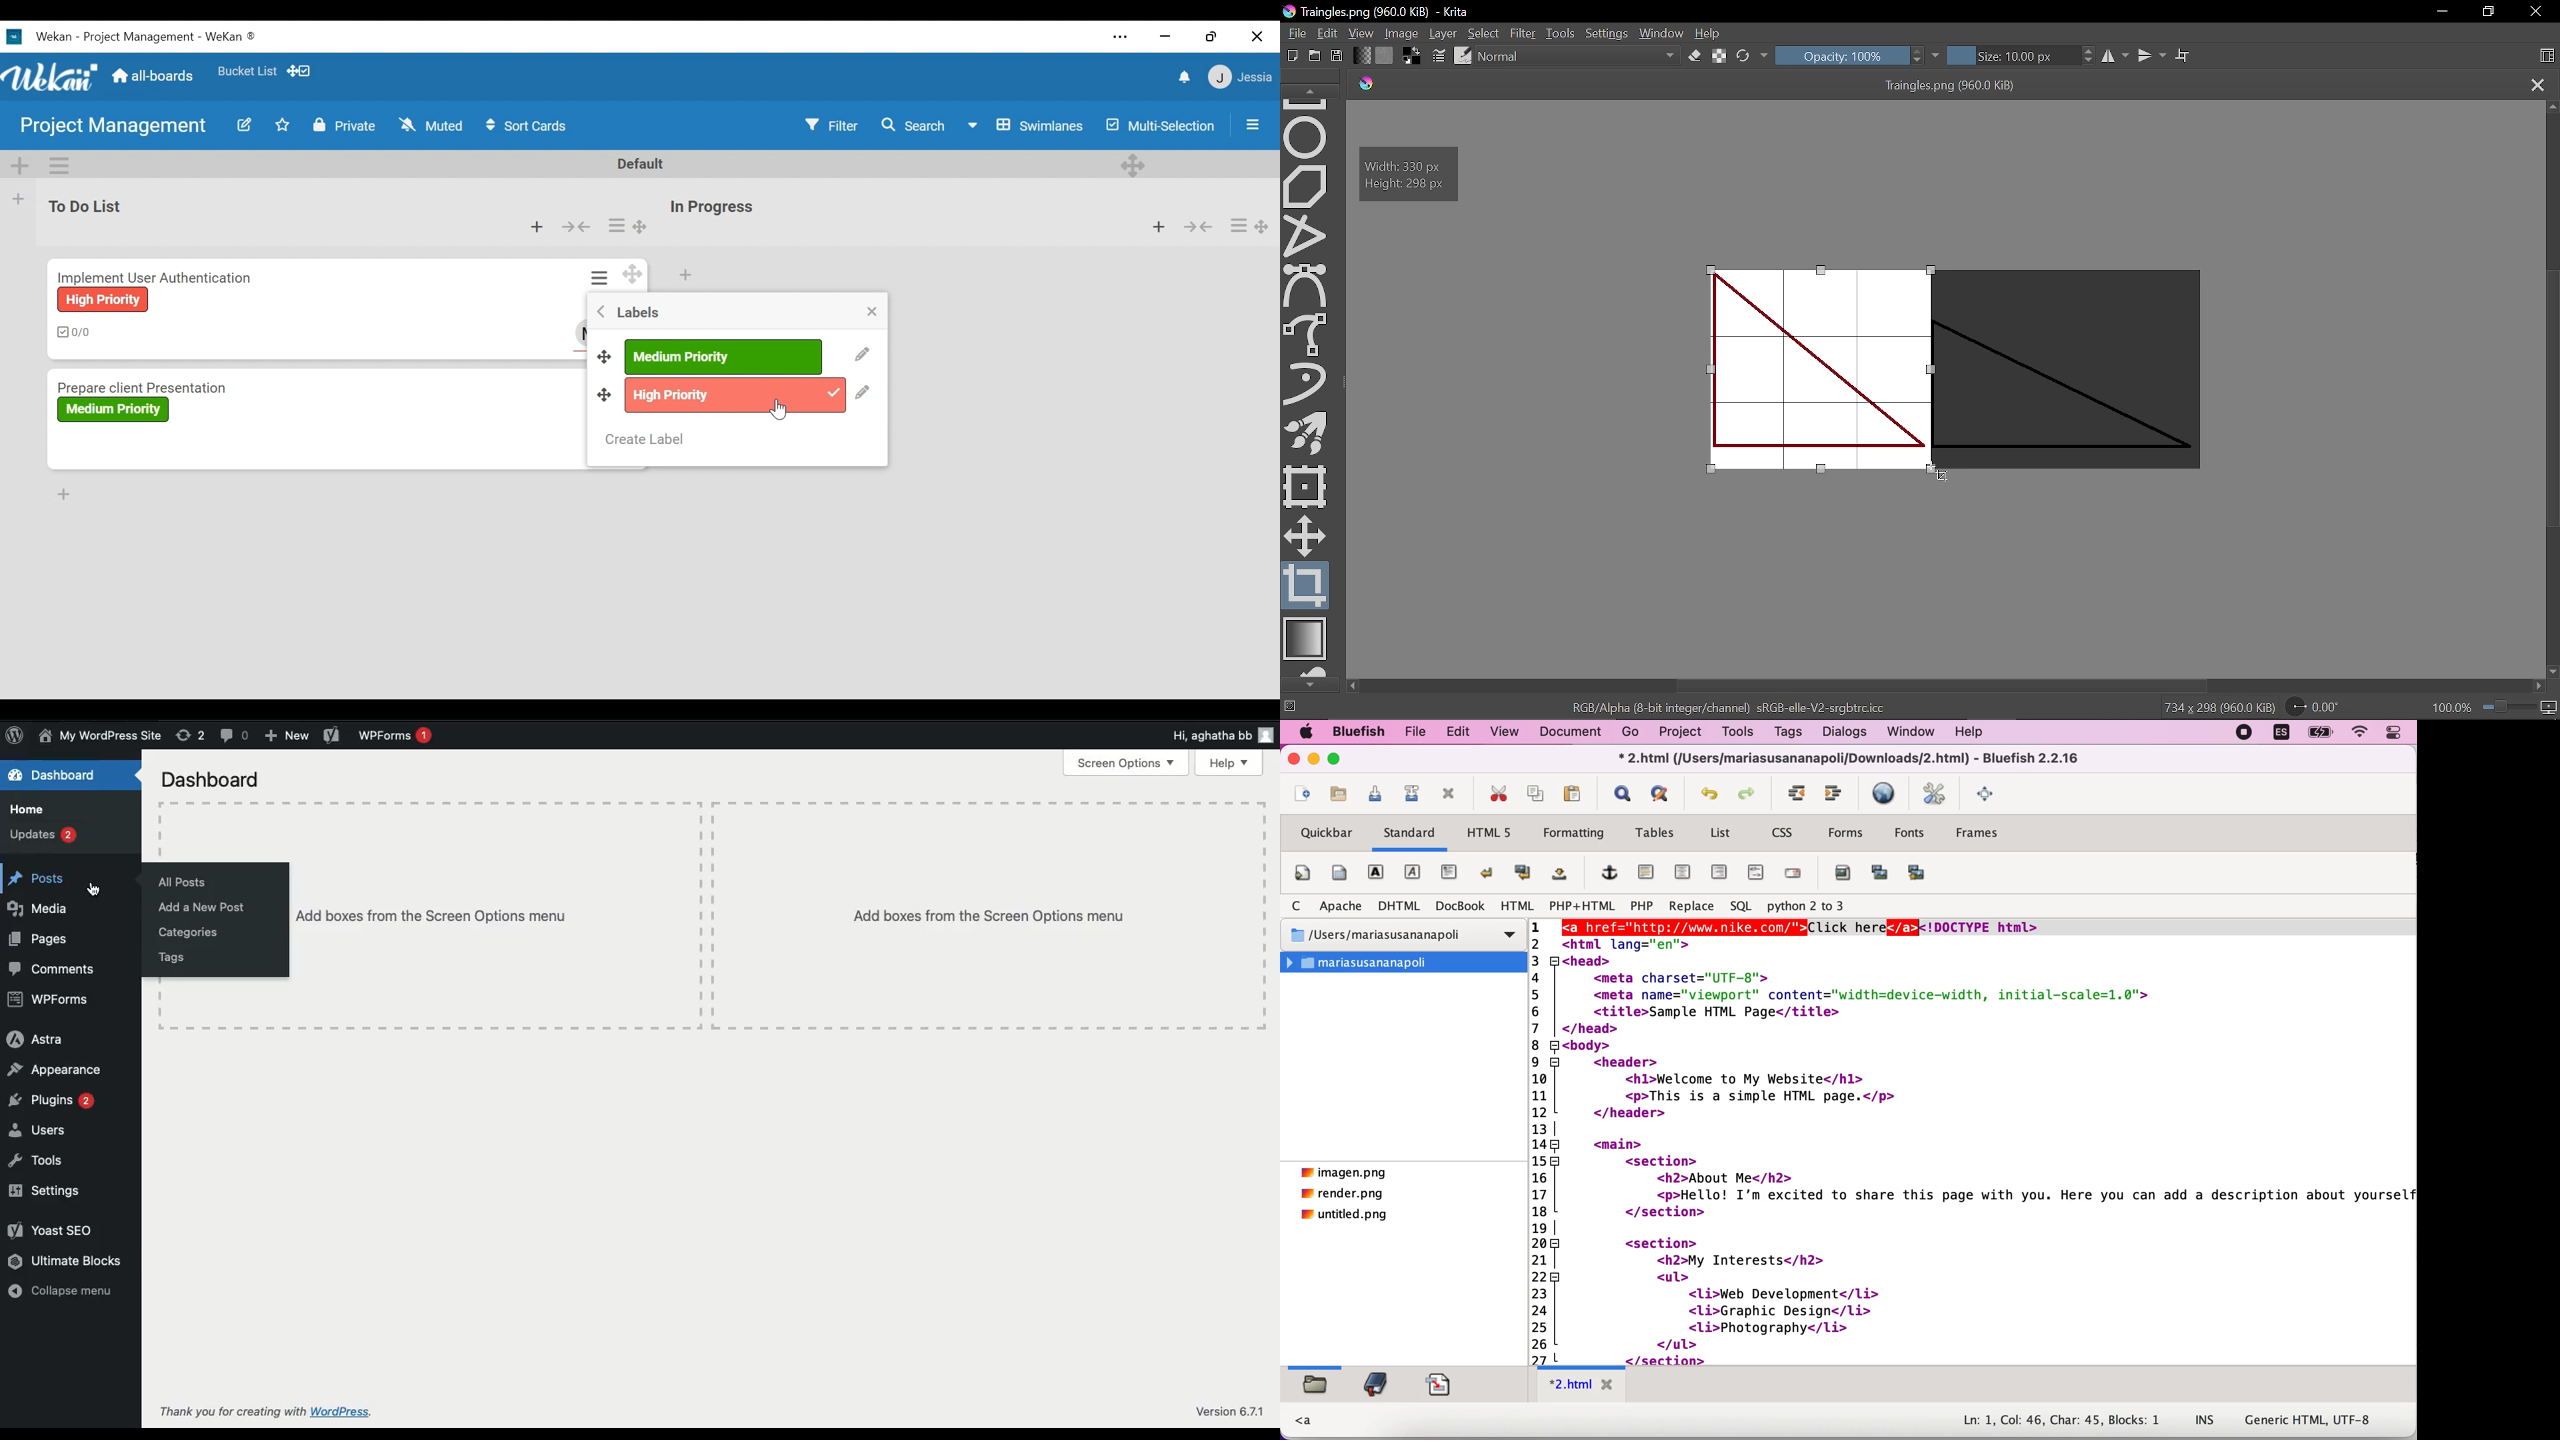 This screenshot has height=1456, width=2576. I want to click on Logo, so click(14, 735).